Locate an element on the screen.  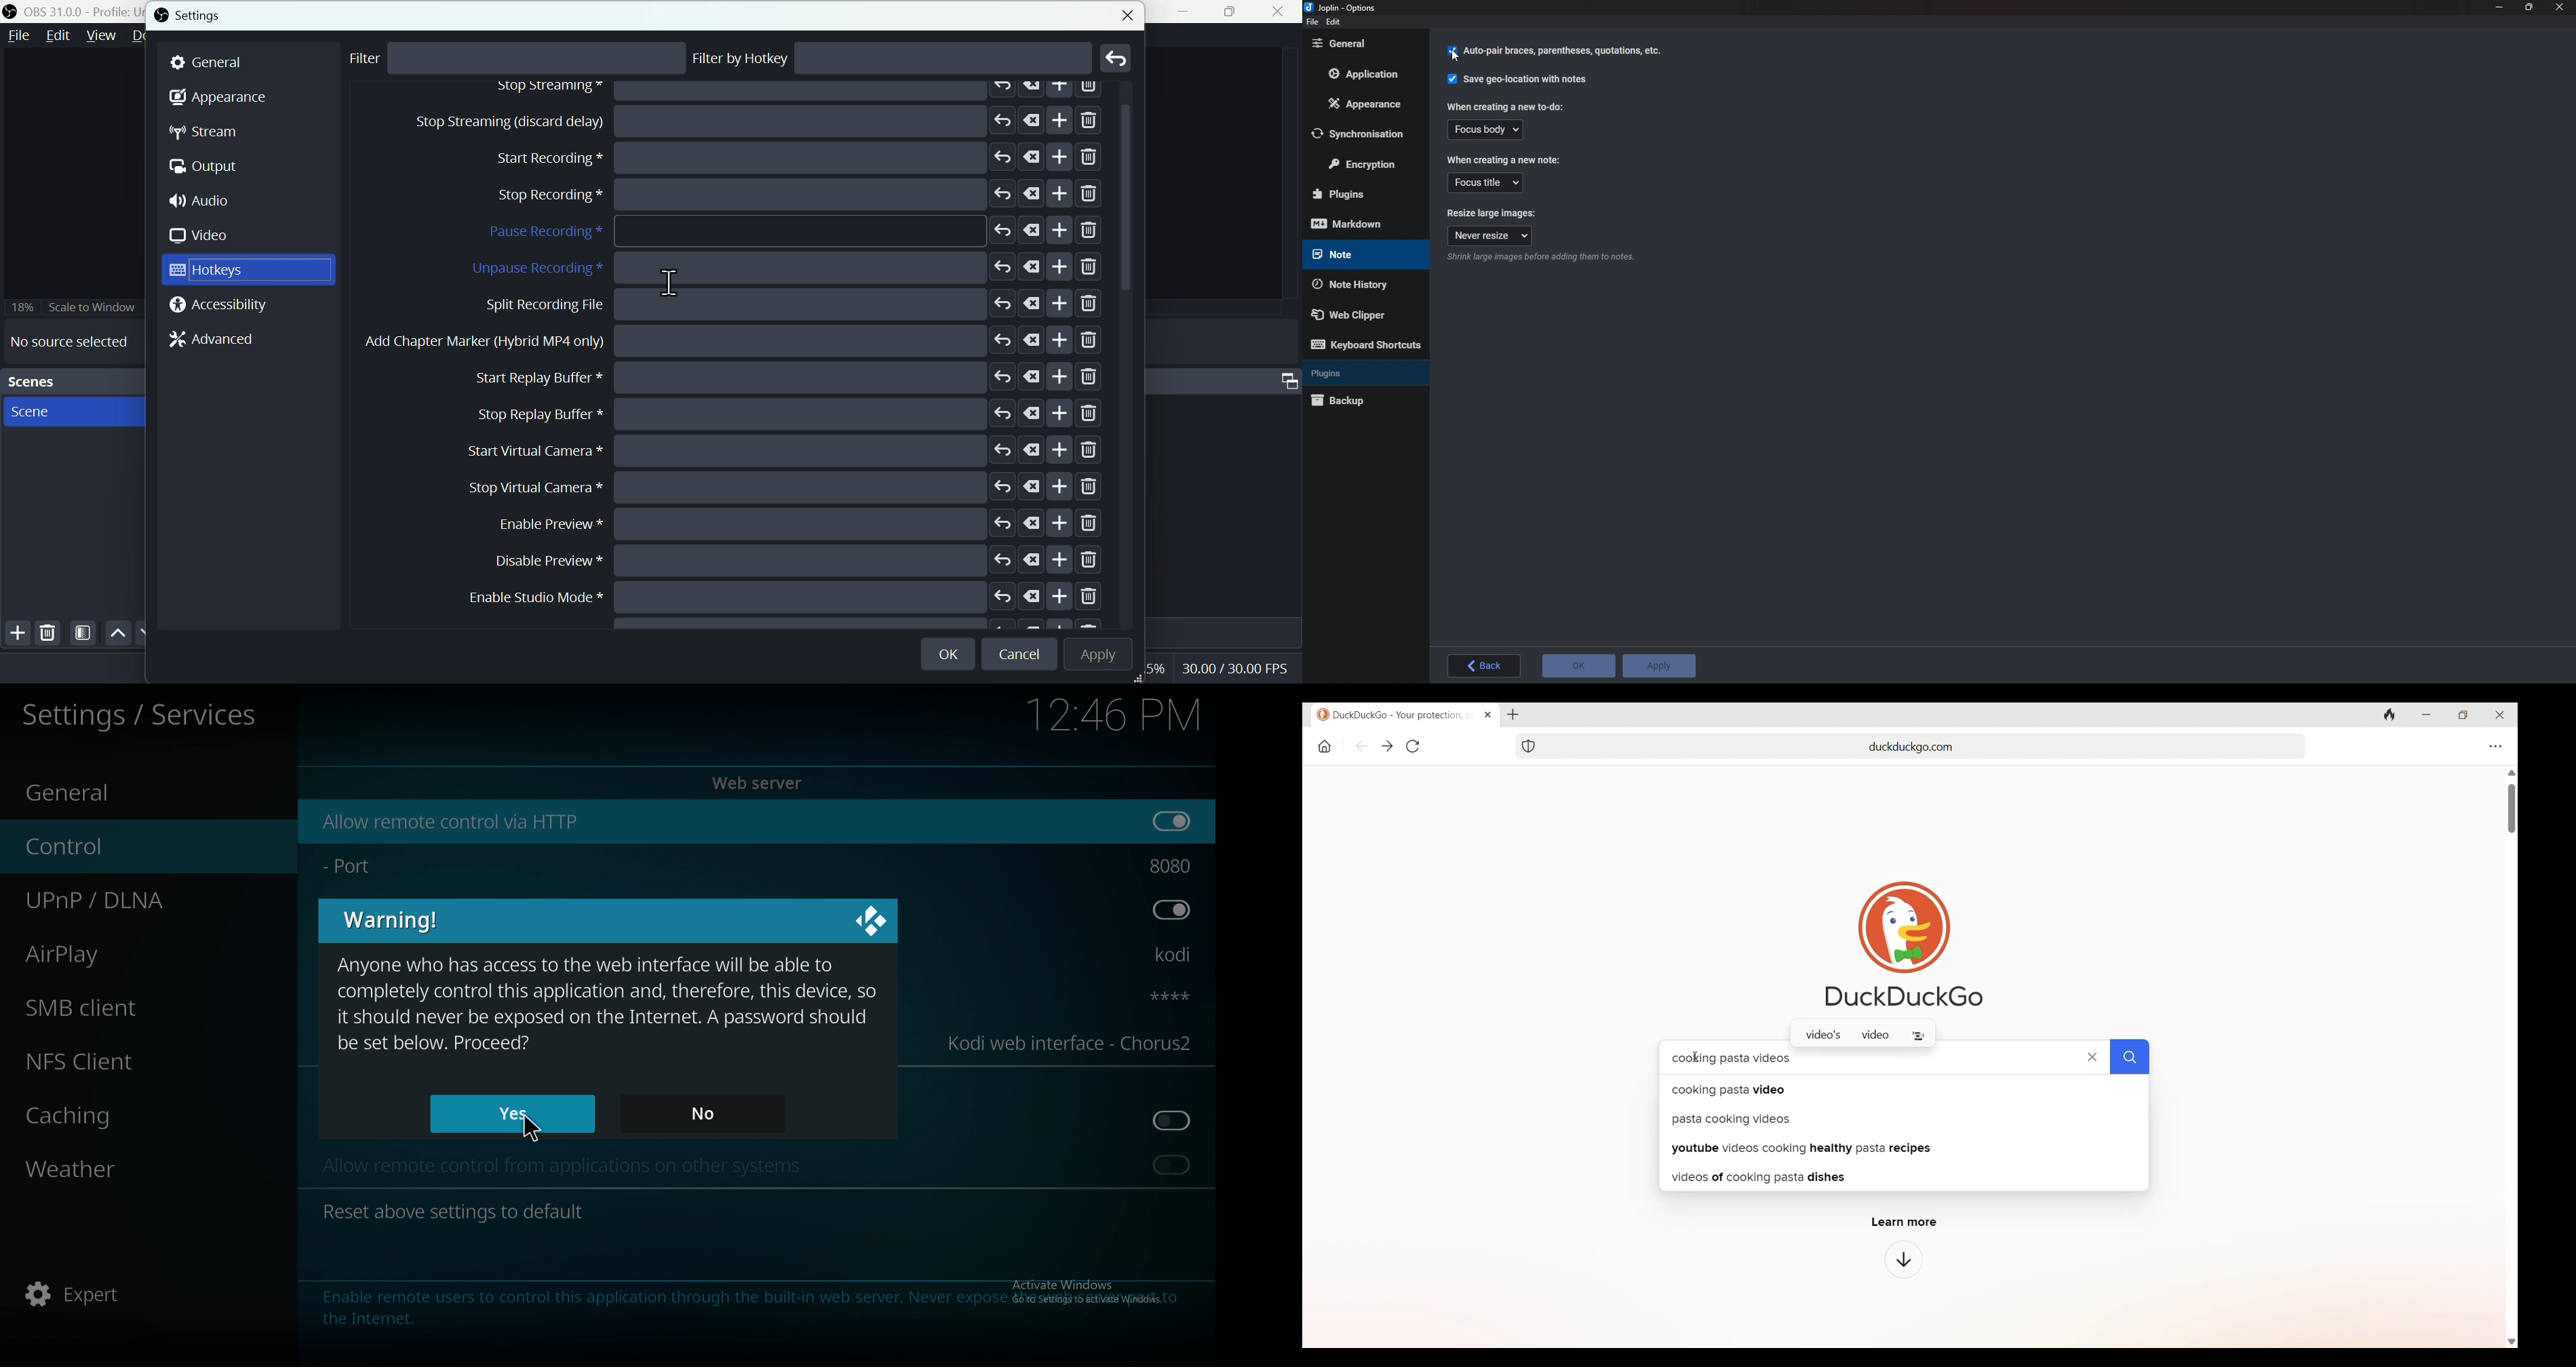
warning message is located at coordinates (606, 1003).